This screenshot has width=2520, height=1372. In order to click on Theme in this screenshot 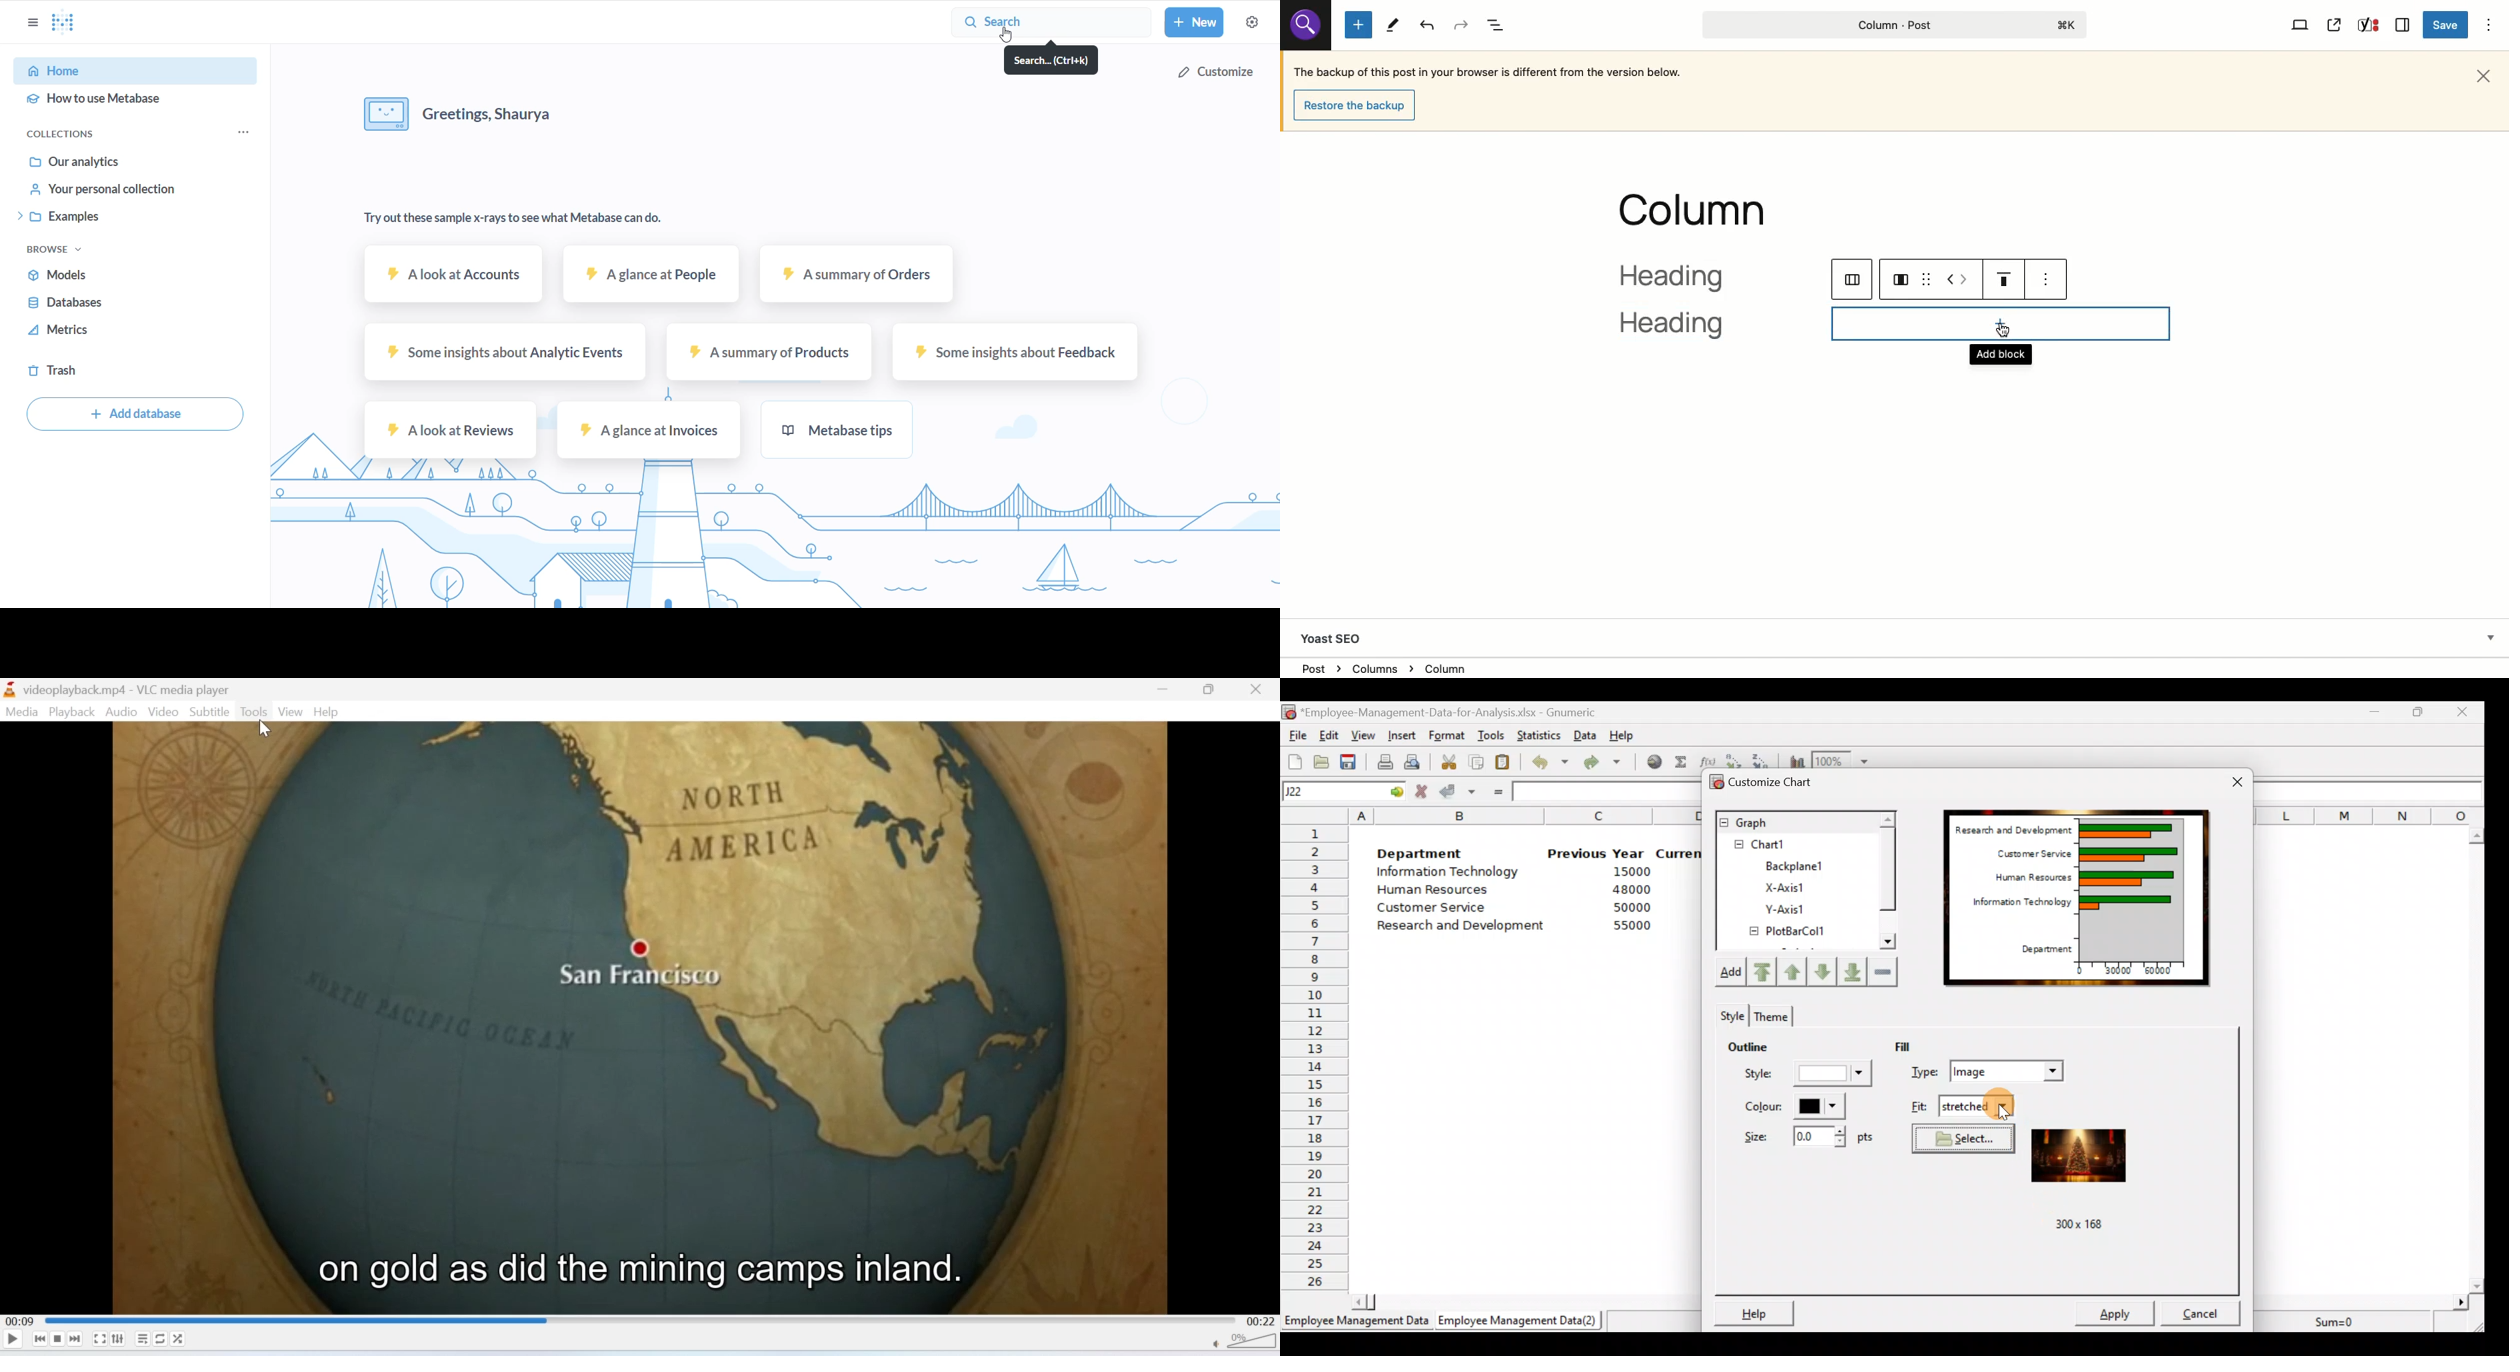, I will do `click(1774, 1014)`.